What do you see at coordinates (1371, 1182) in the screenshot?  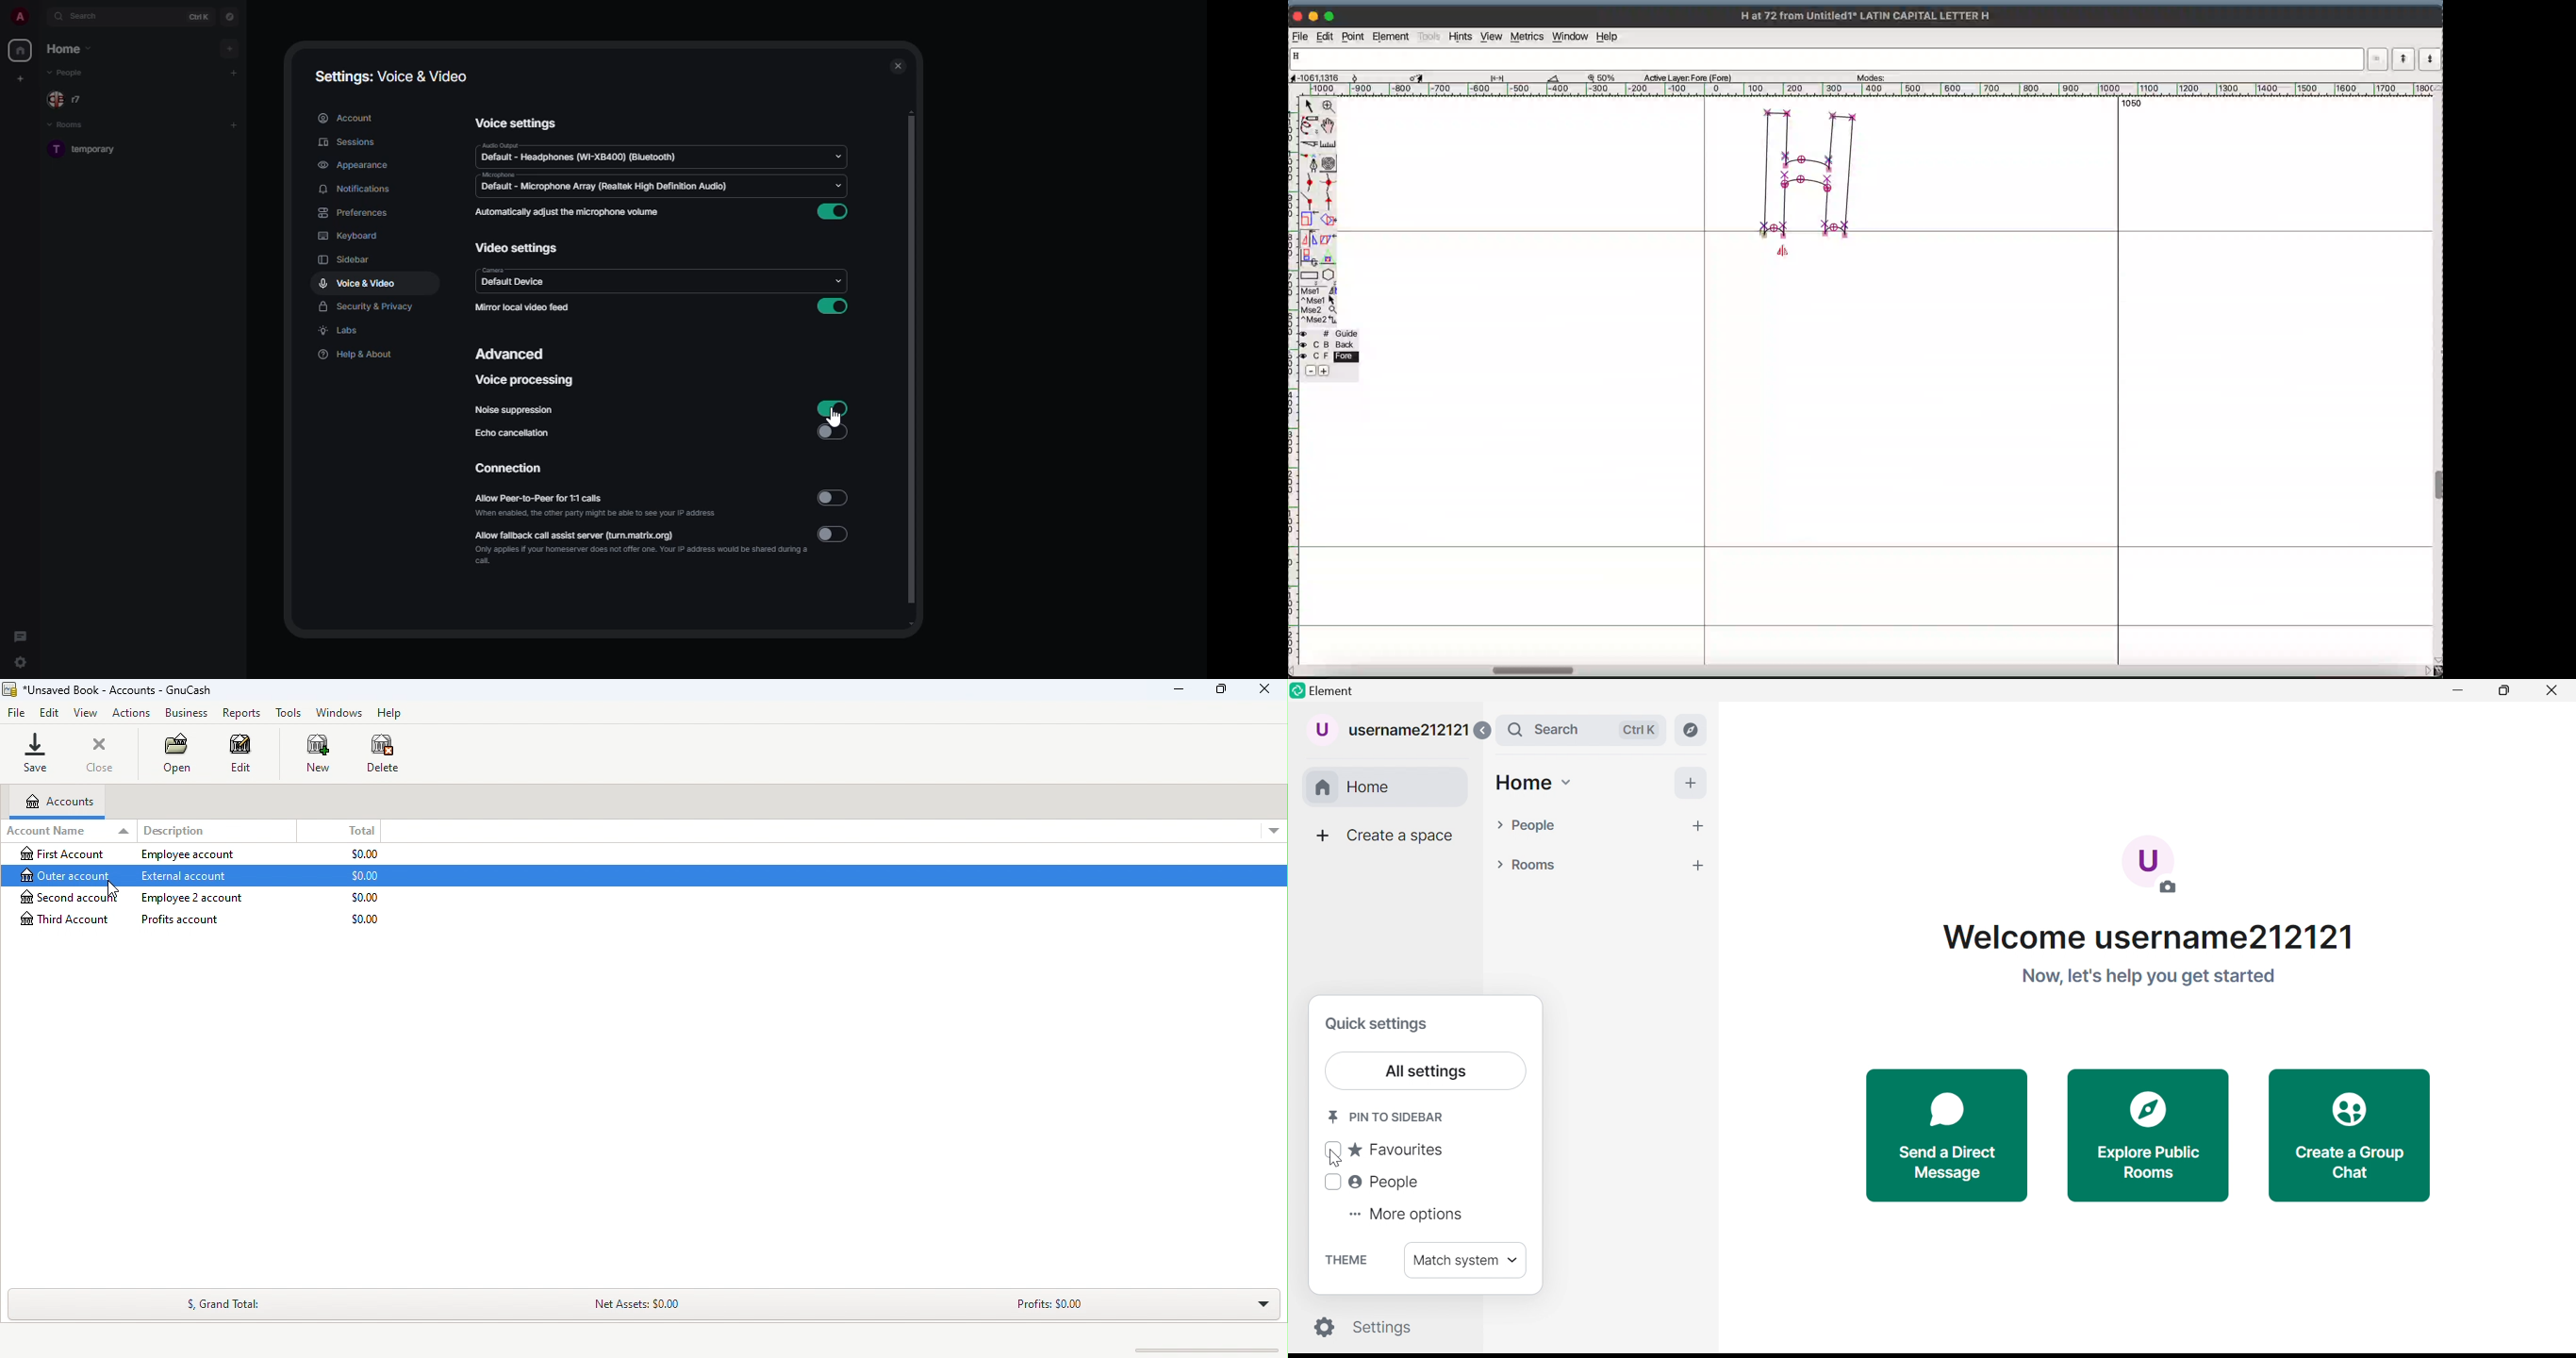 I see `People` at bounding box center [1371, 1182].